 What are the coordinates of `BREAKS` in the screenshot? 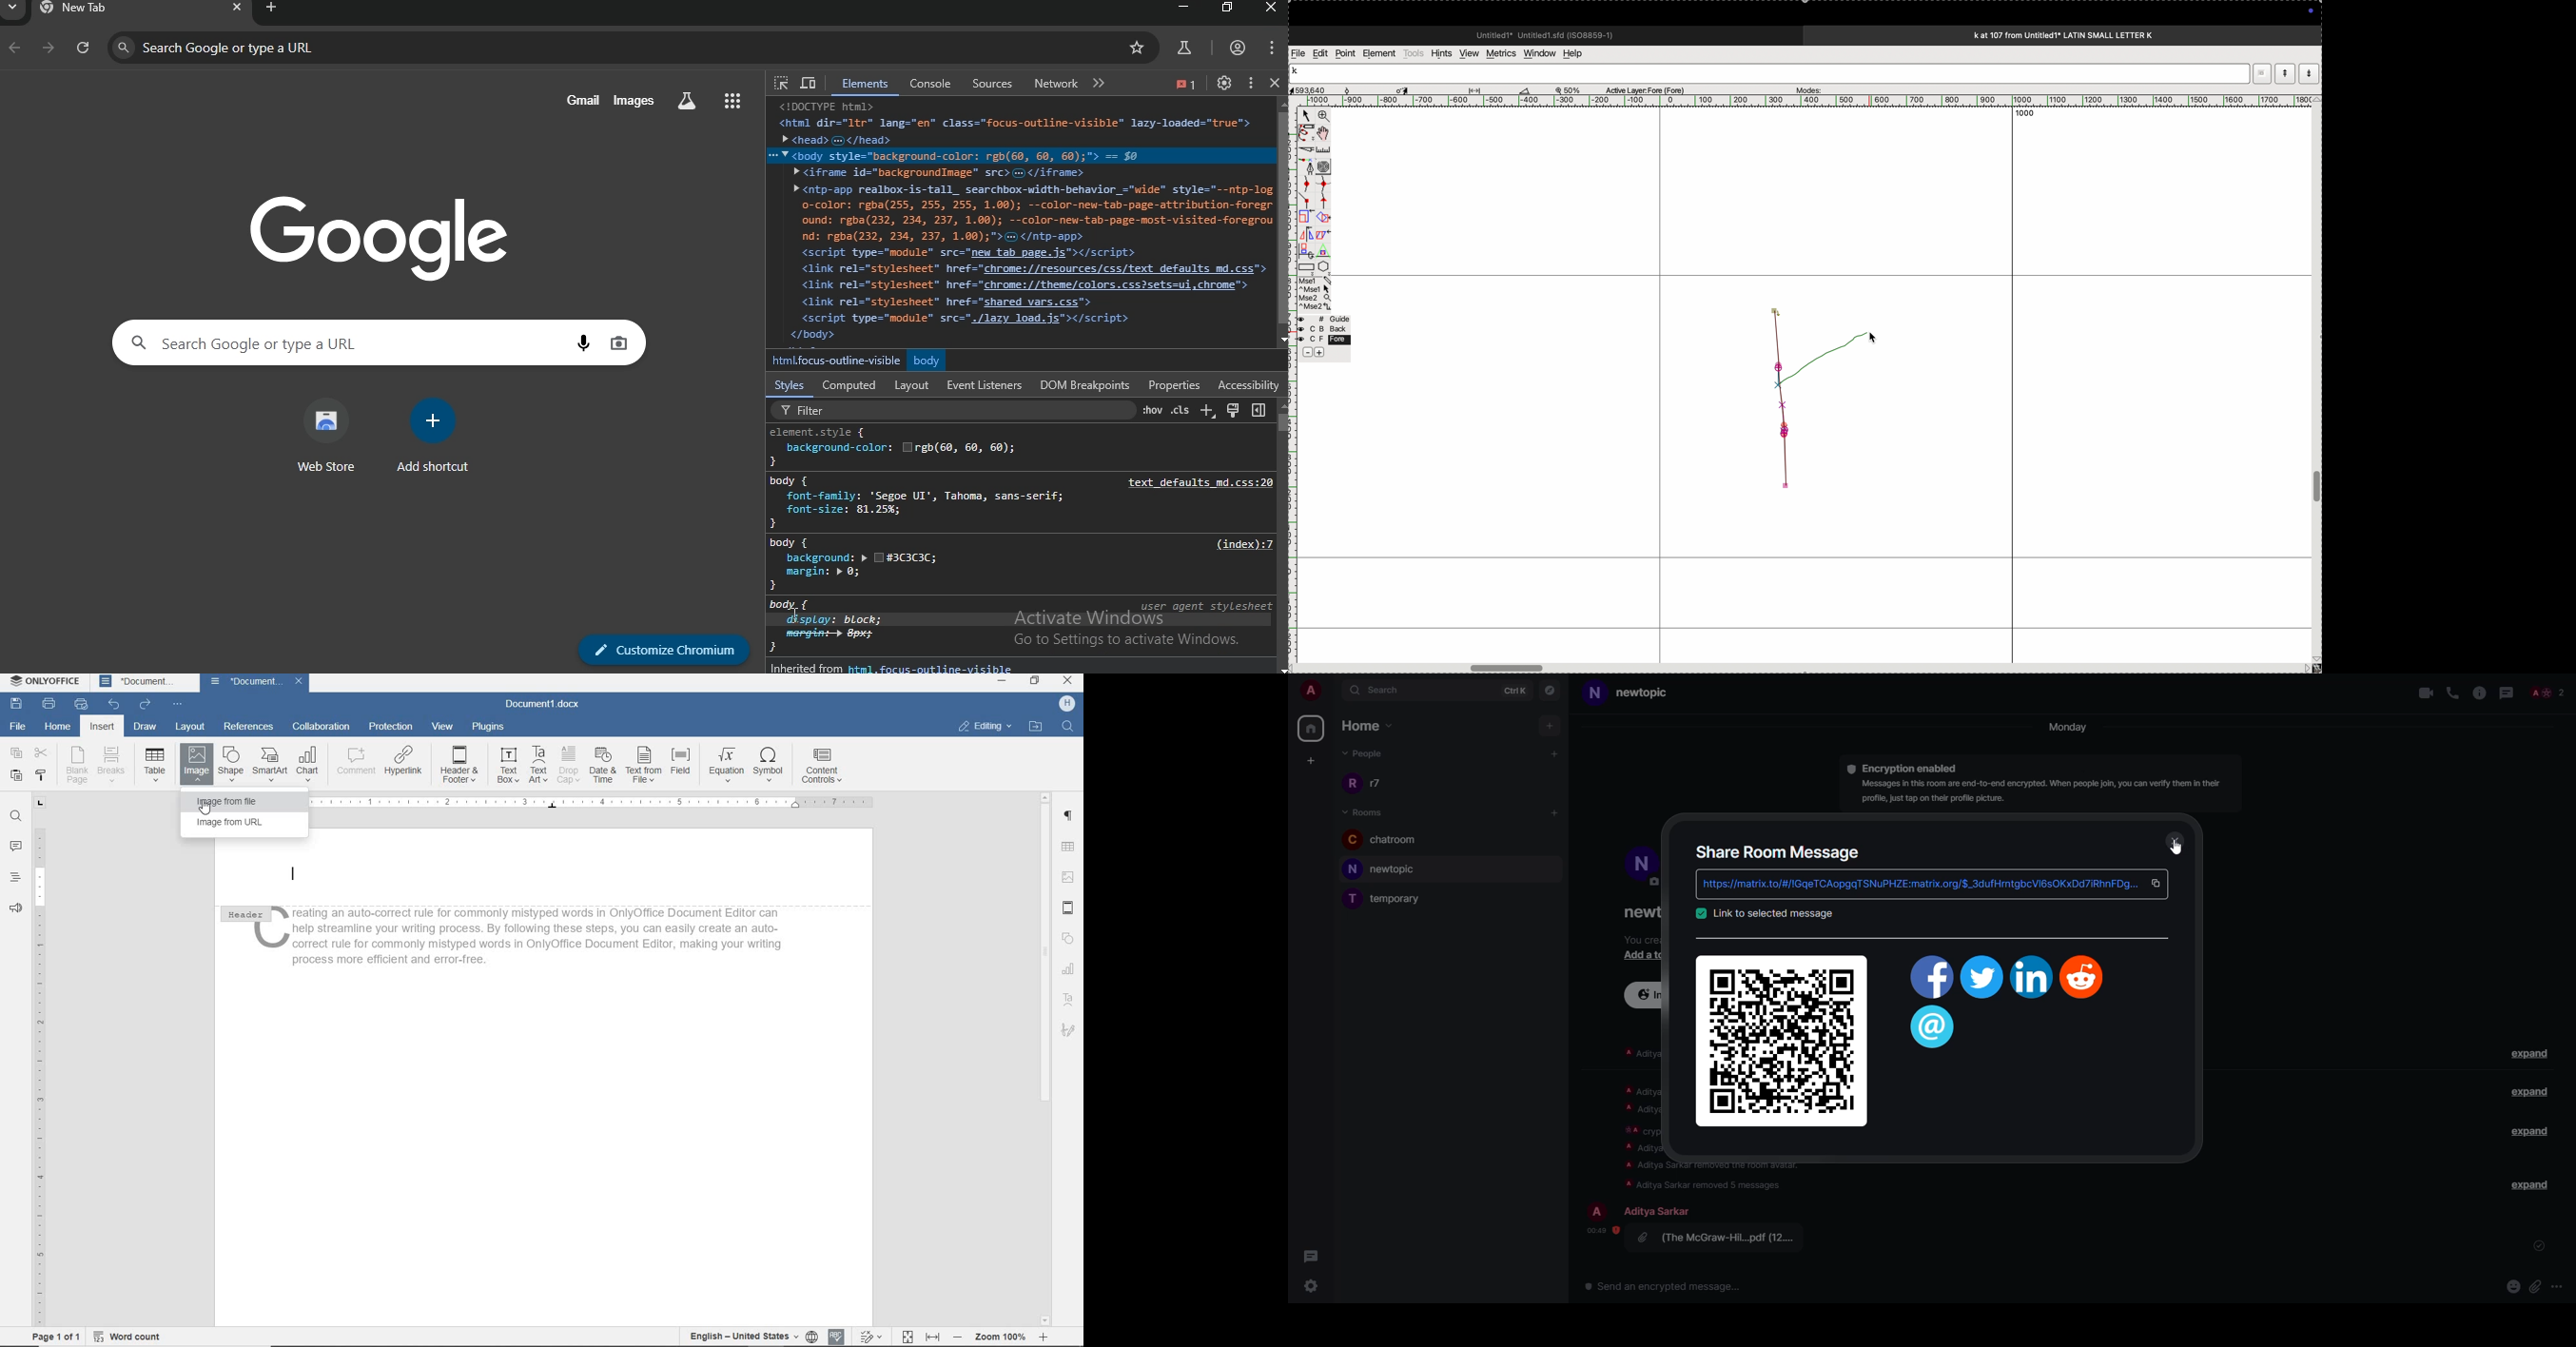 It's located at (112, 763).